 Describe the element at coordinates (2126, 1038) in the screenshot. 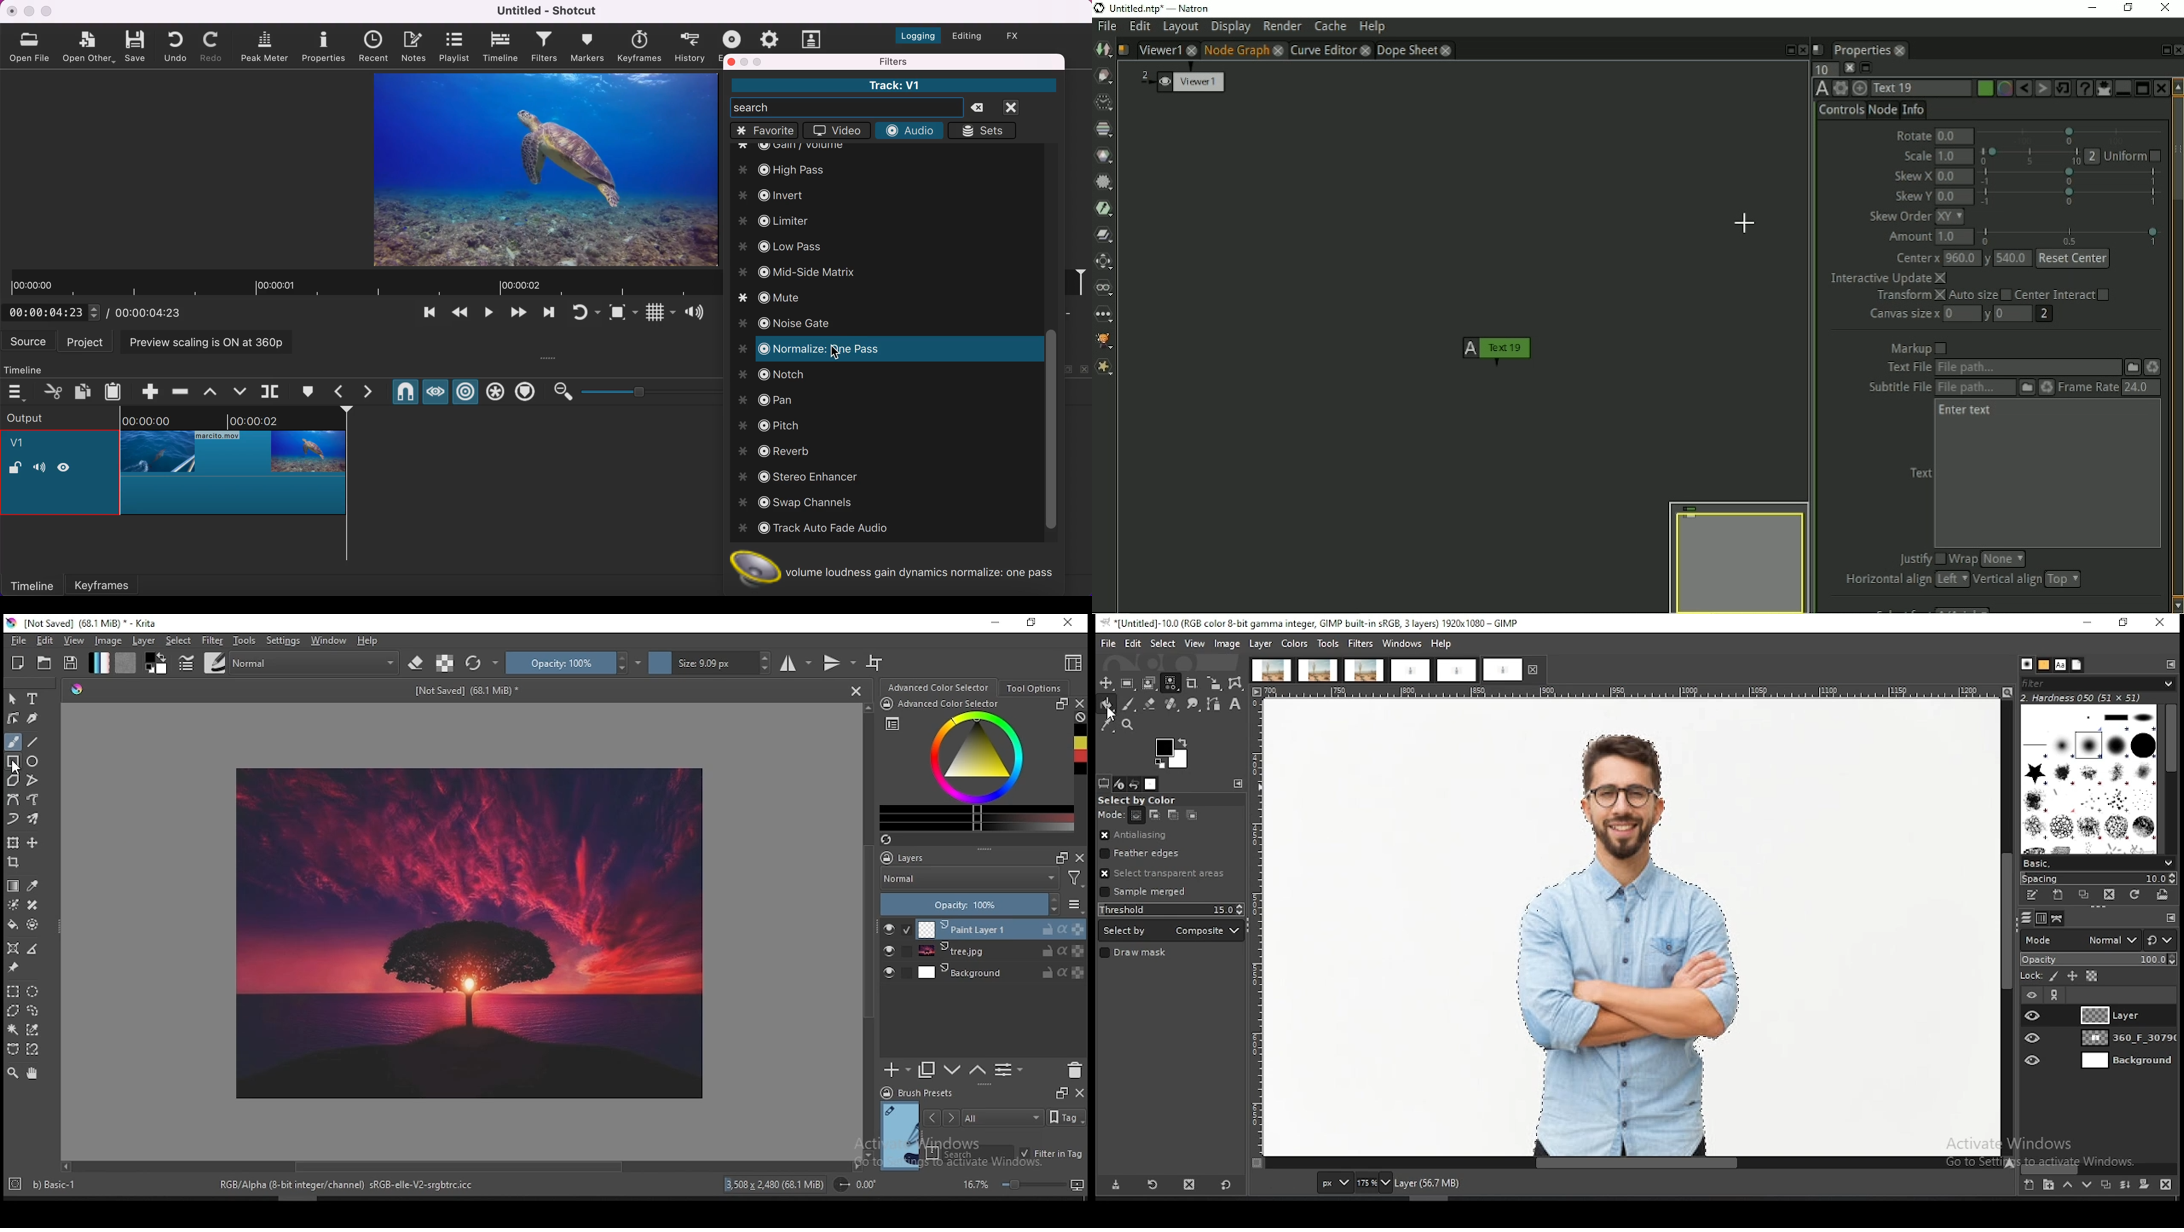

I see `layer` at that location.